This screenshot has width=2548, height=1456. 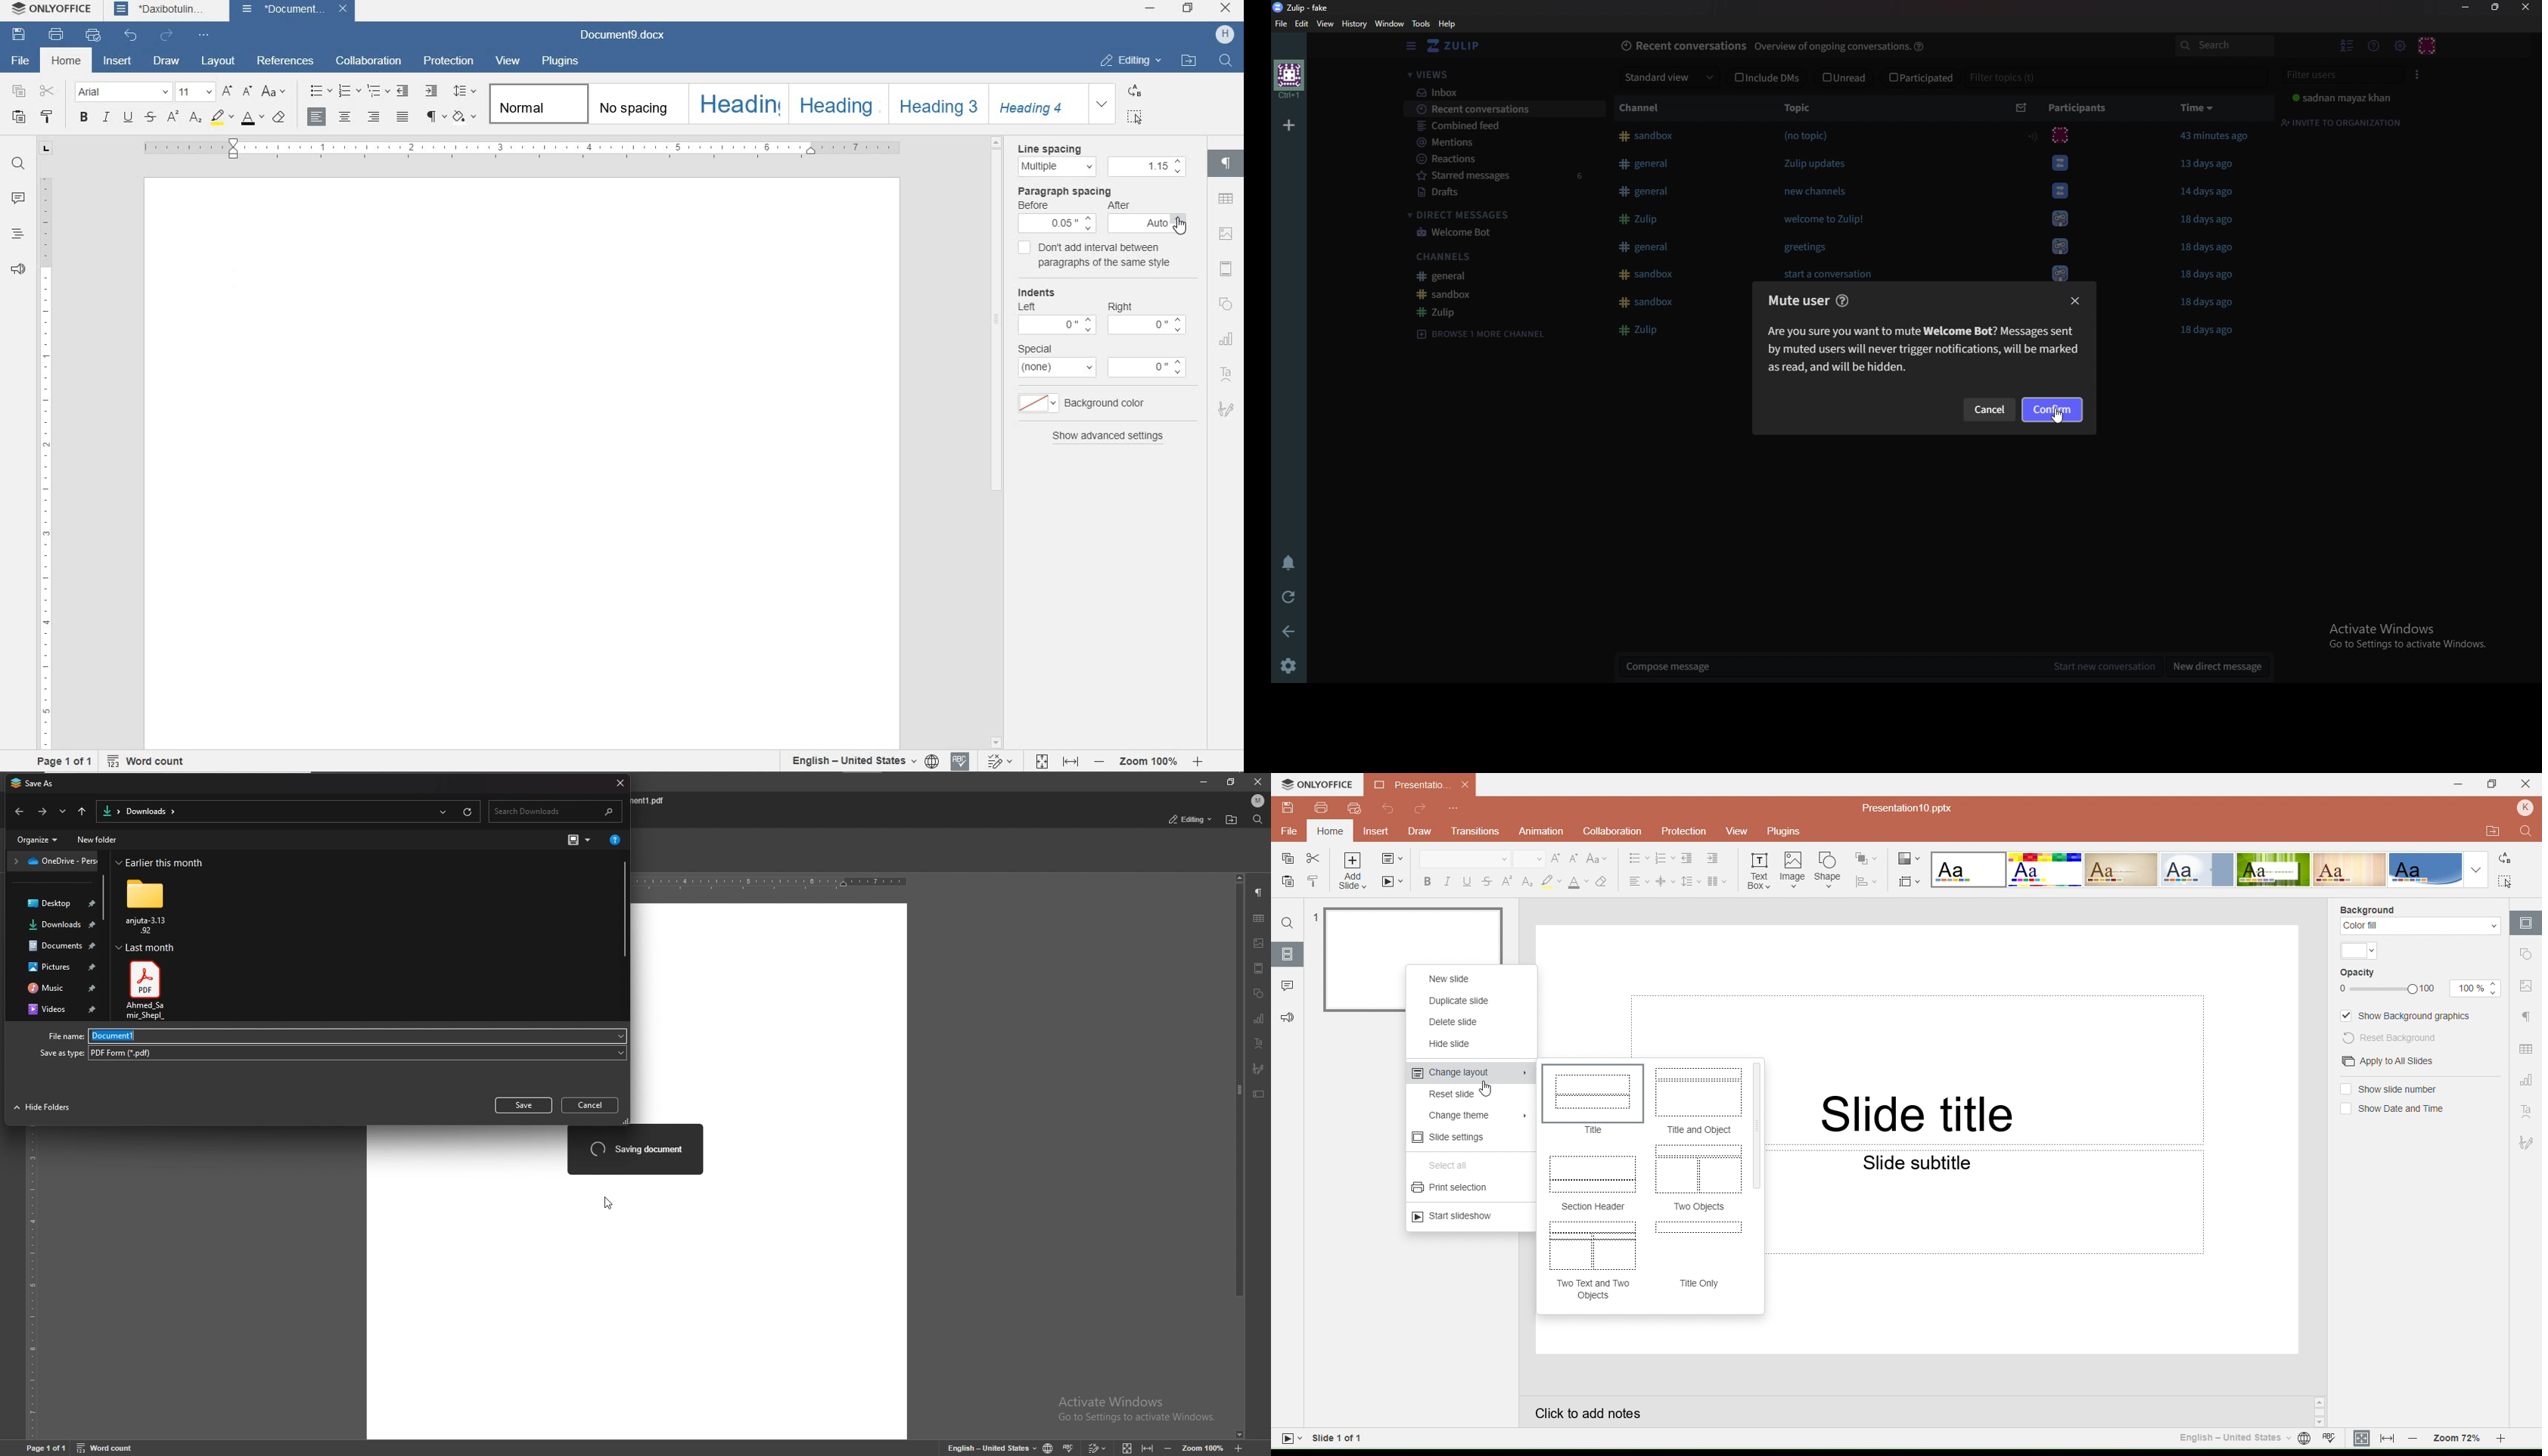 What do you see at coordinates (1867, 857) in the screenshot?
I see `Arrange shape` at bounding box center [1867, 857].